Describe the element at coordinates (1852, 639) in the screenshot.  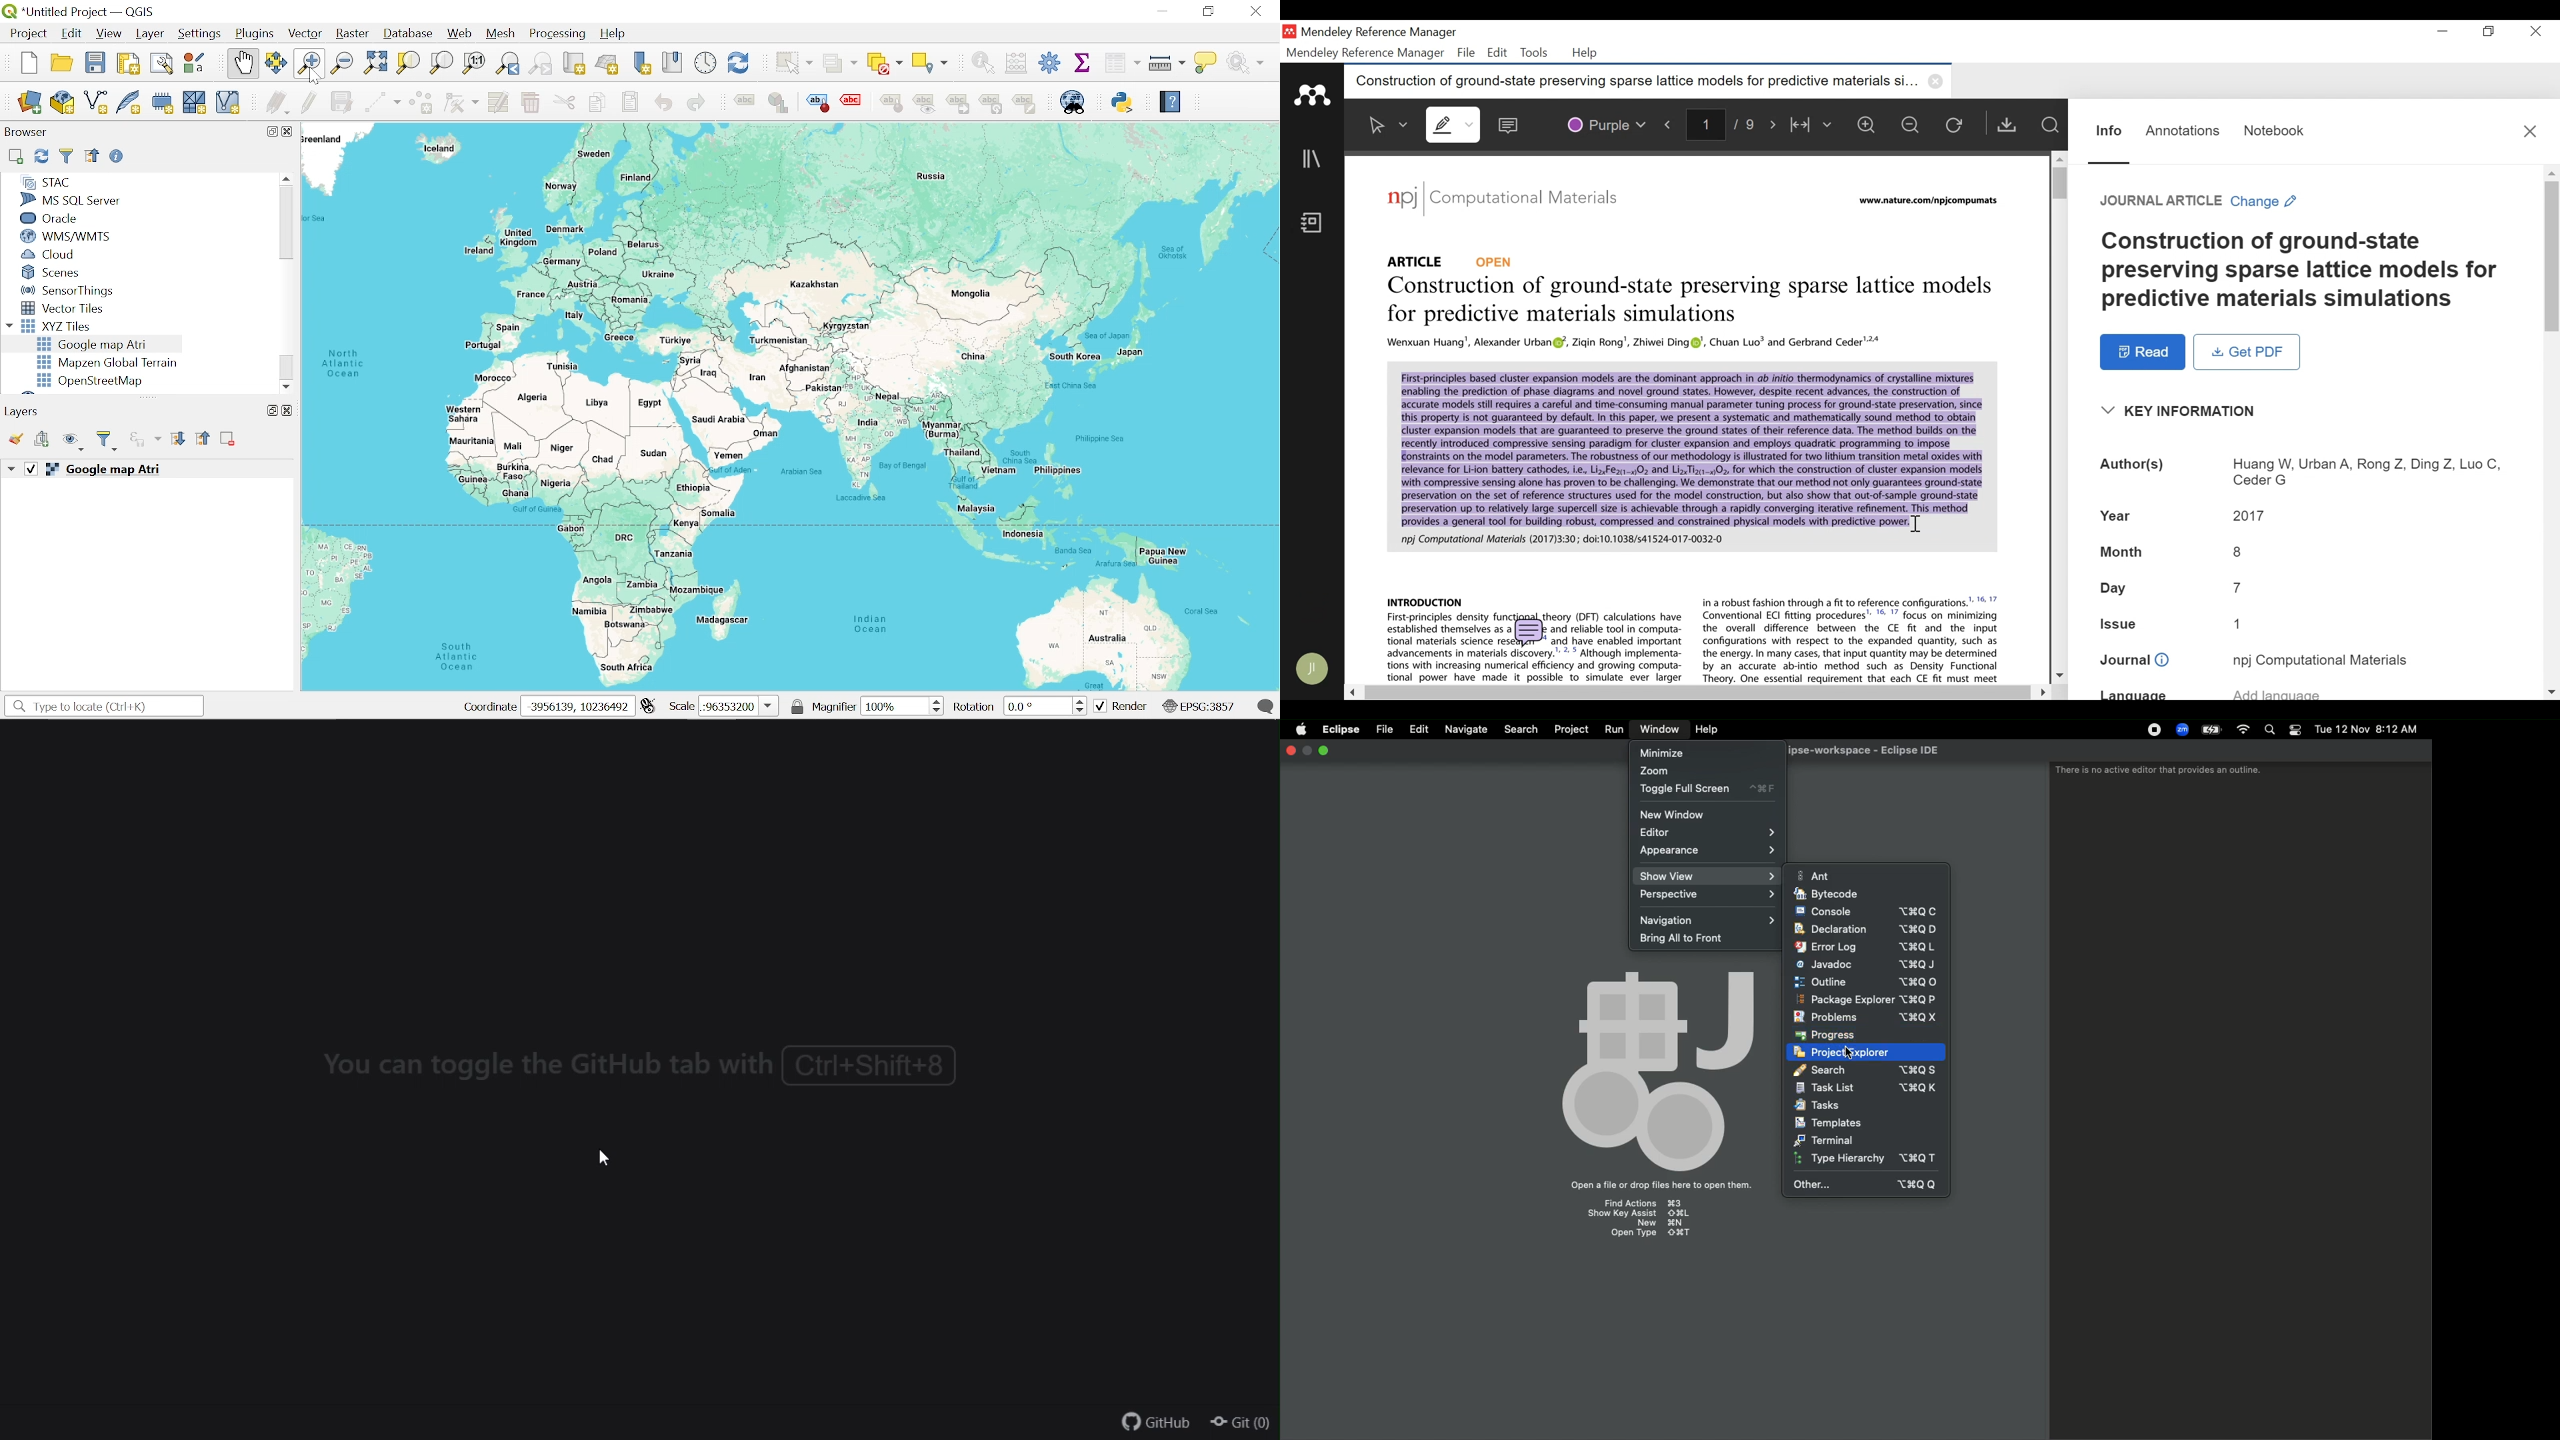
I see `PDF Context` at that location.